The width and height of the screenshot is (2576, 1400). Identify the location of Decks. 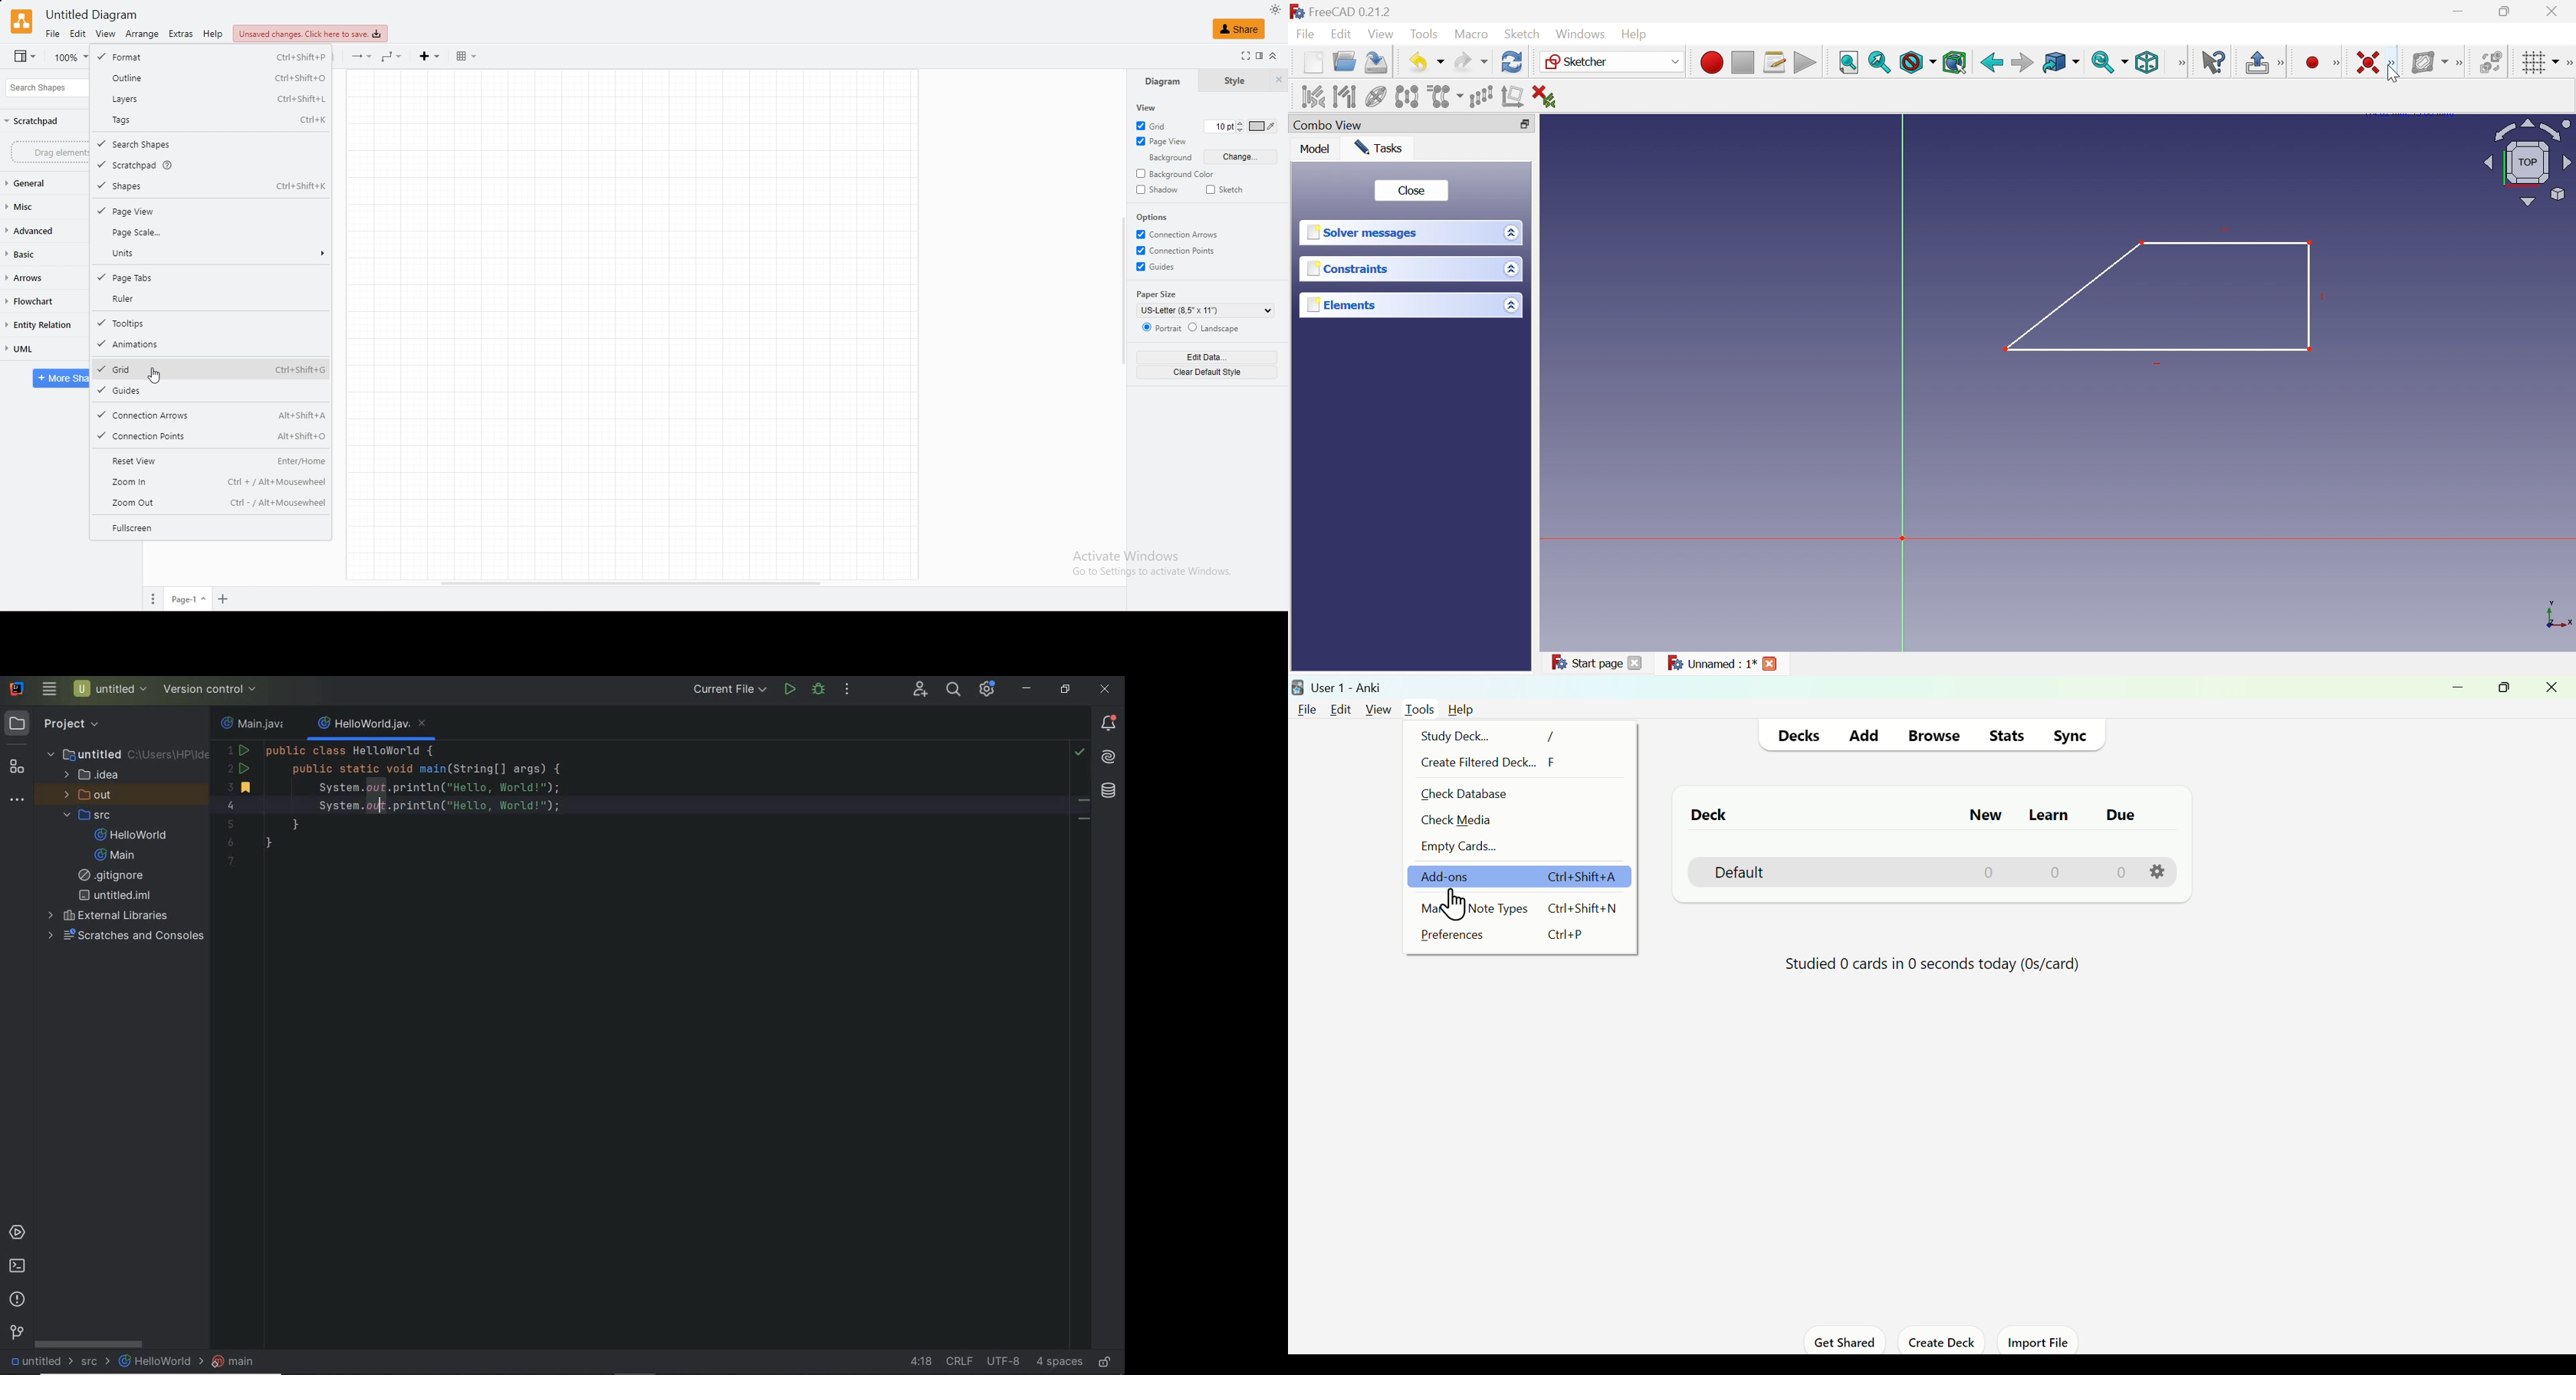
(1799, 735).